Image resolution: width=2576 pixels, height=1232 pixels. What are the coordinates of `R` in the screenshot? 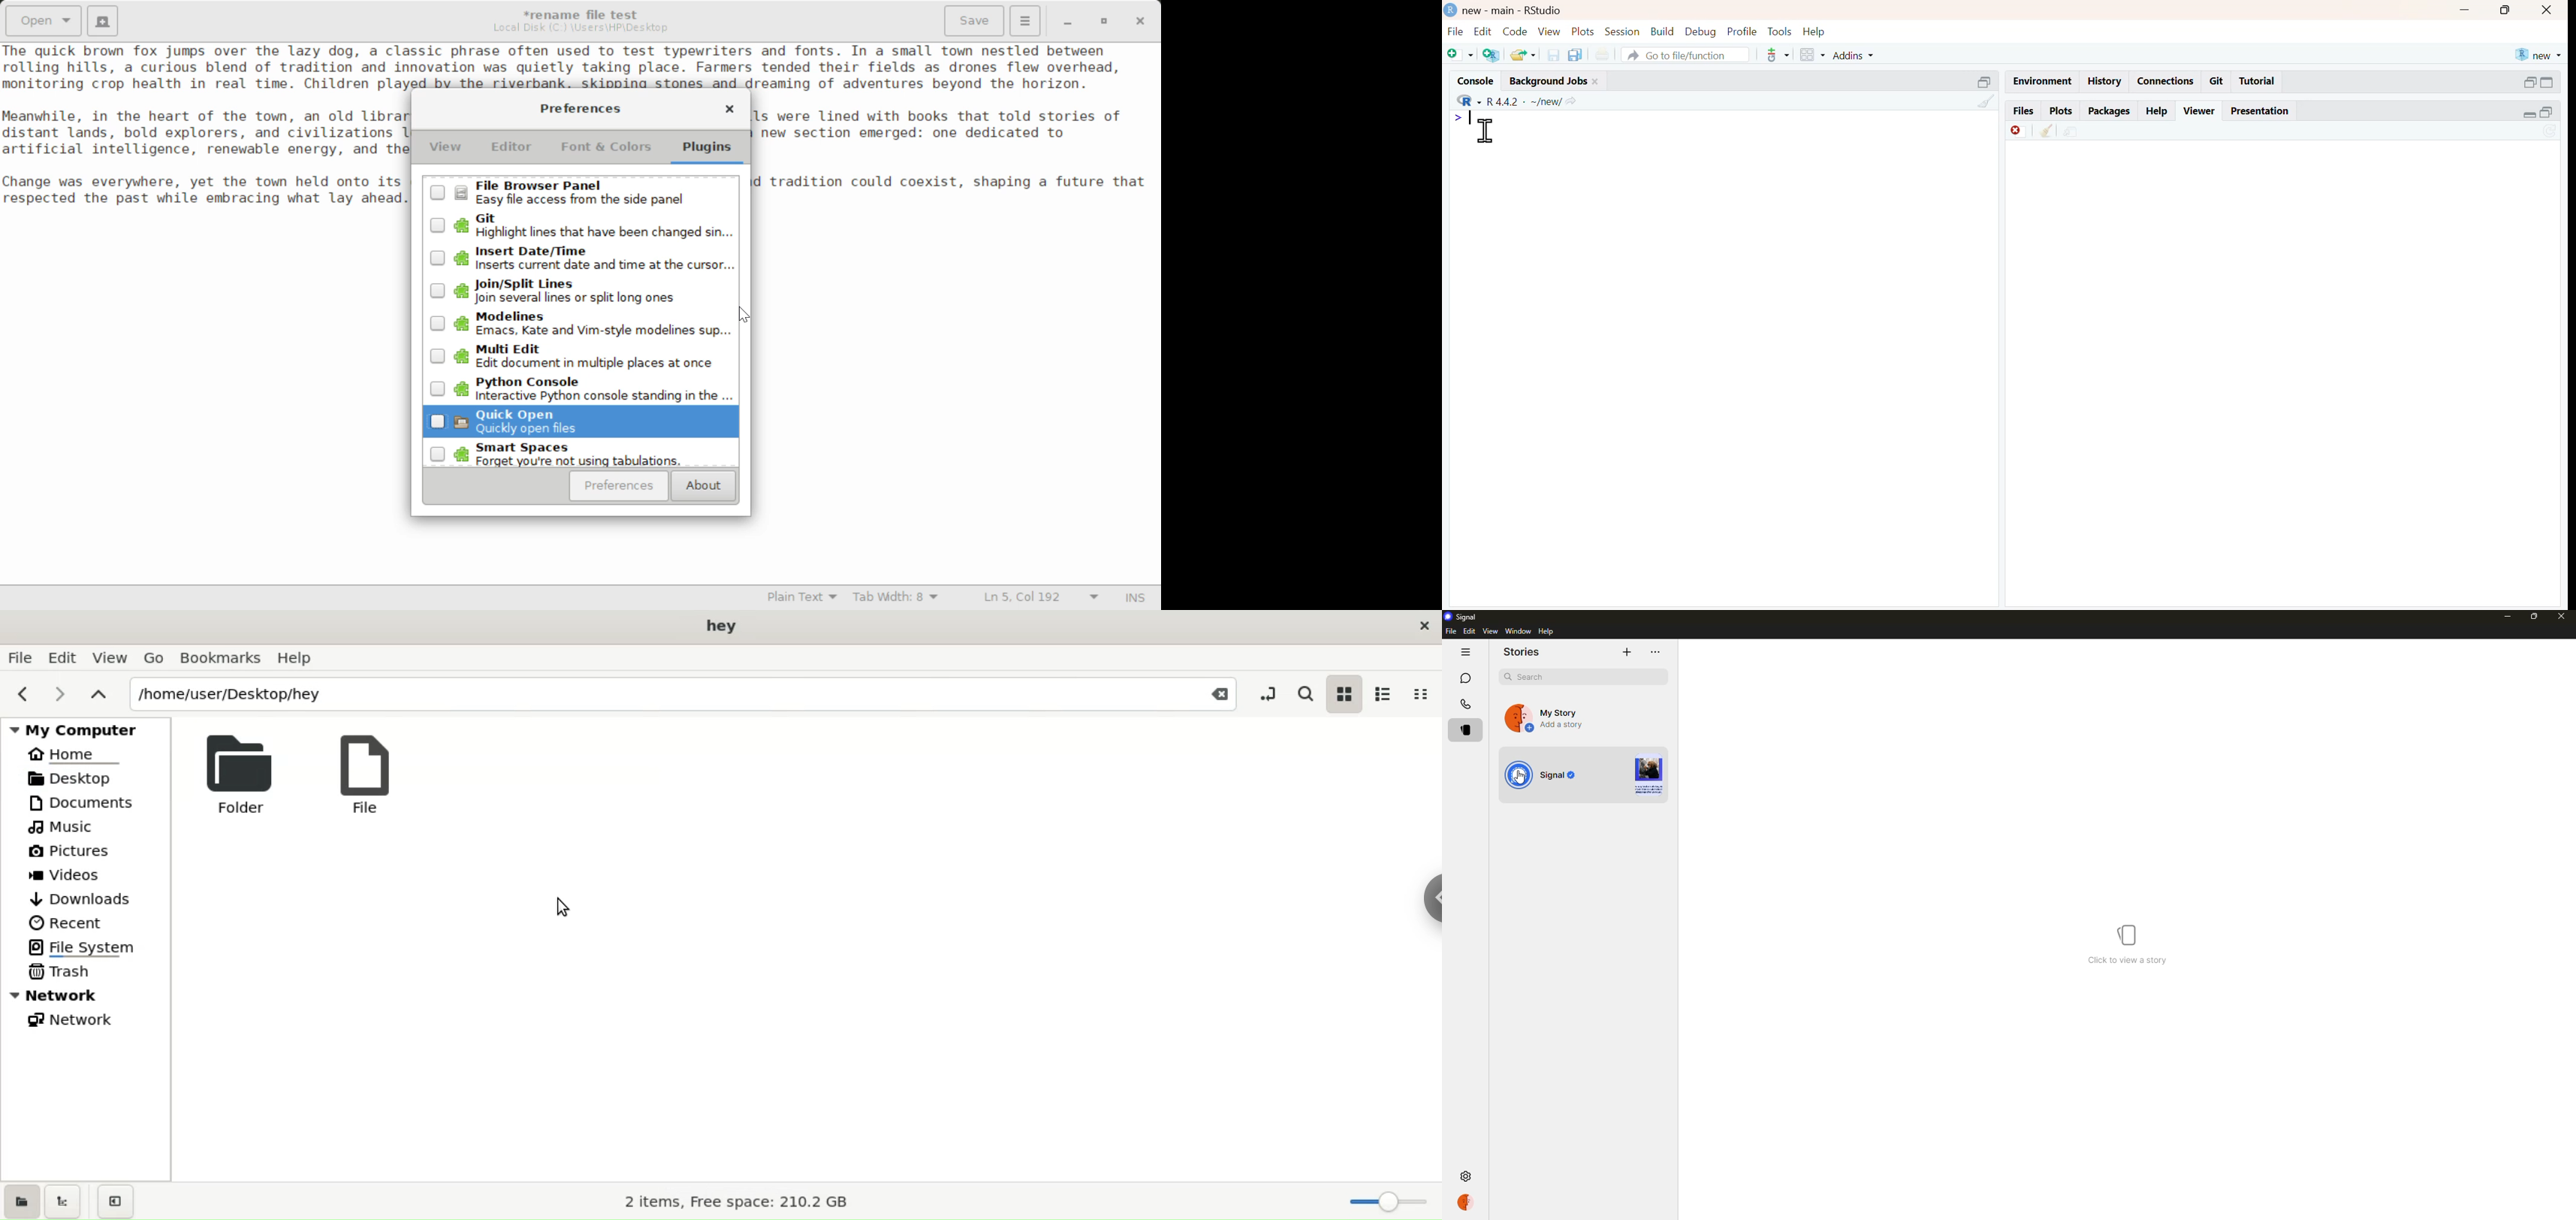 It's located at (1470, 100).